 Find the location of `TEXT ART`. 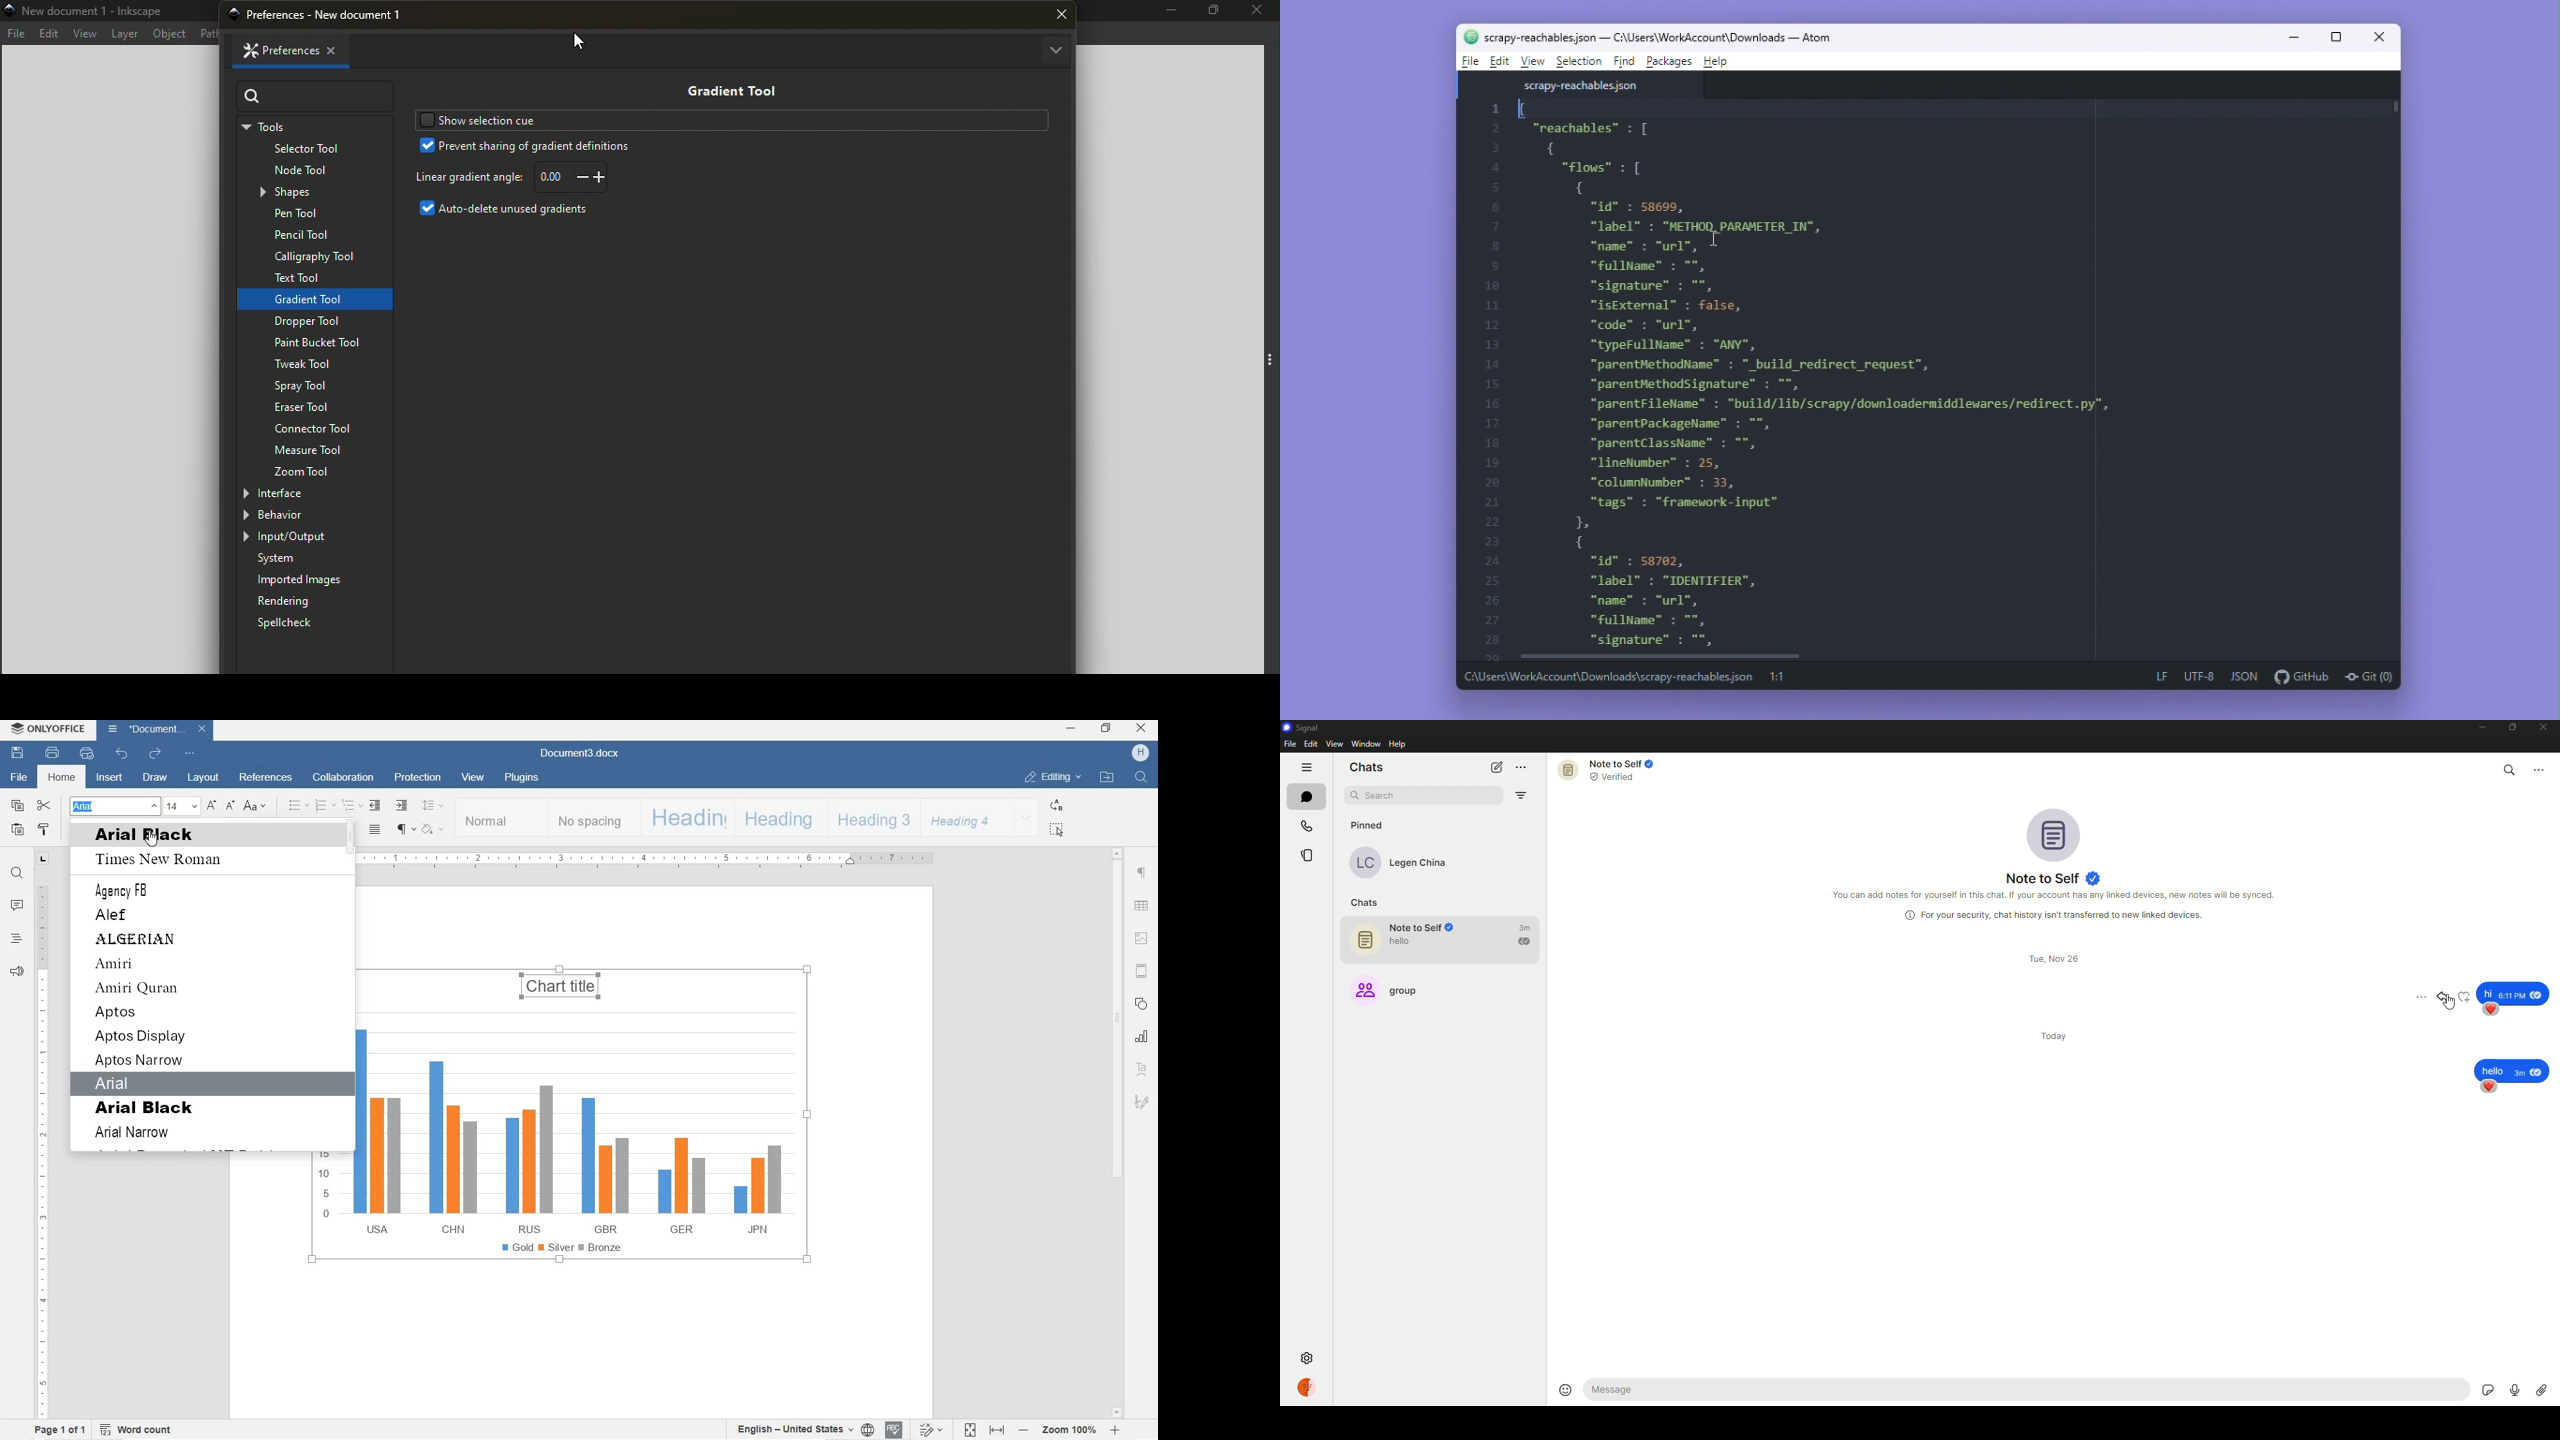

TEXT ART is located at coordinates (1141, 1068).